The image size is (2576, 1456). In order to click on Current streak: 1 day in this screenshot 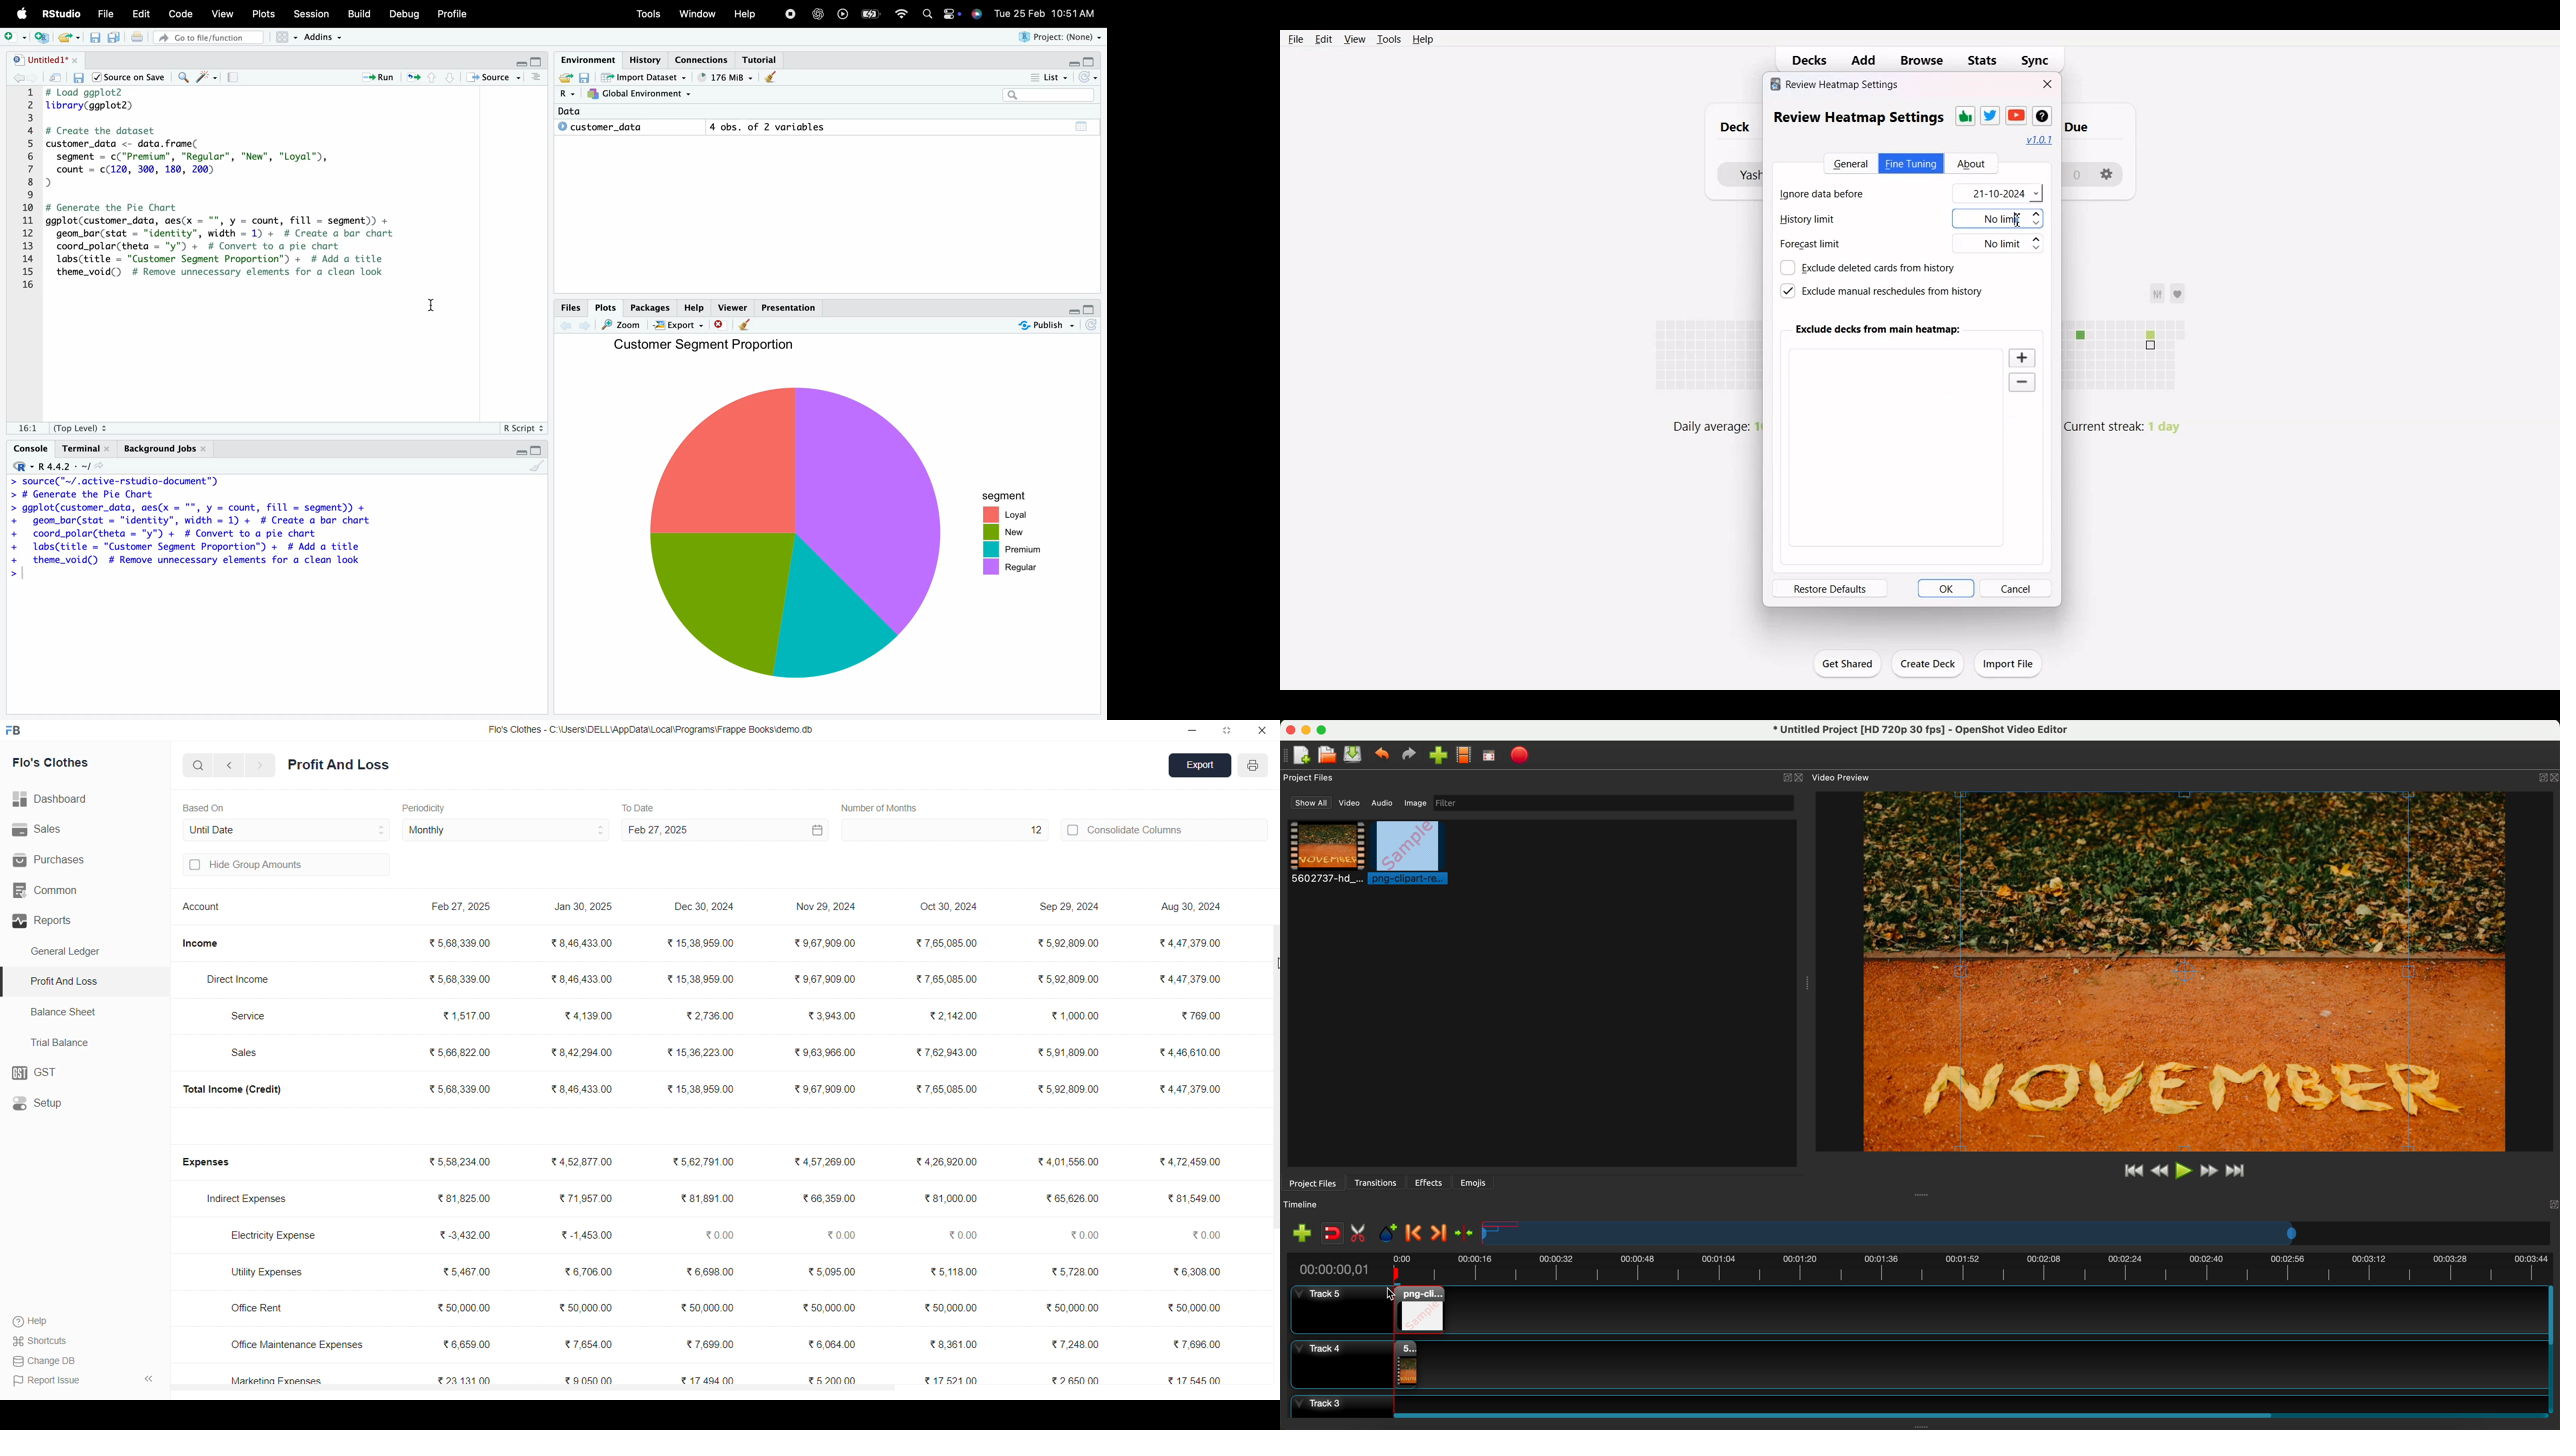, I will do `click(2130, 426)`.